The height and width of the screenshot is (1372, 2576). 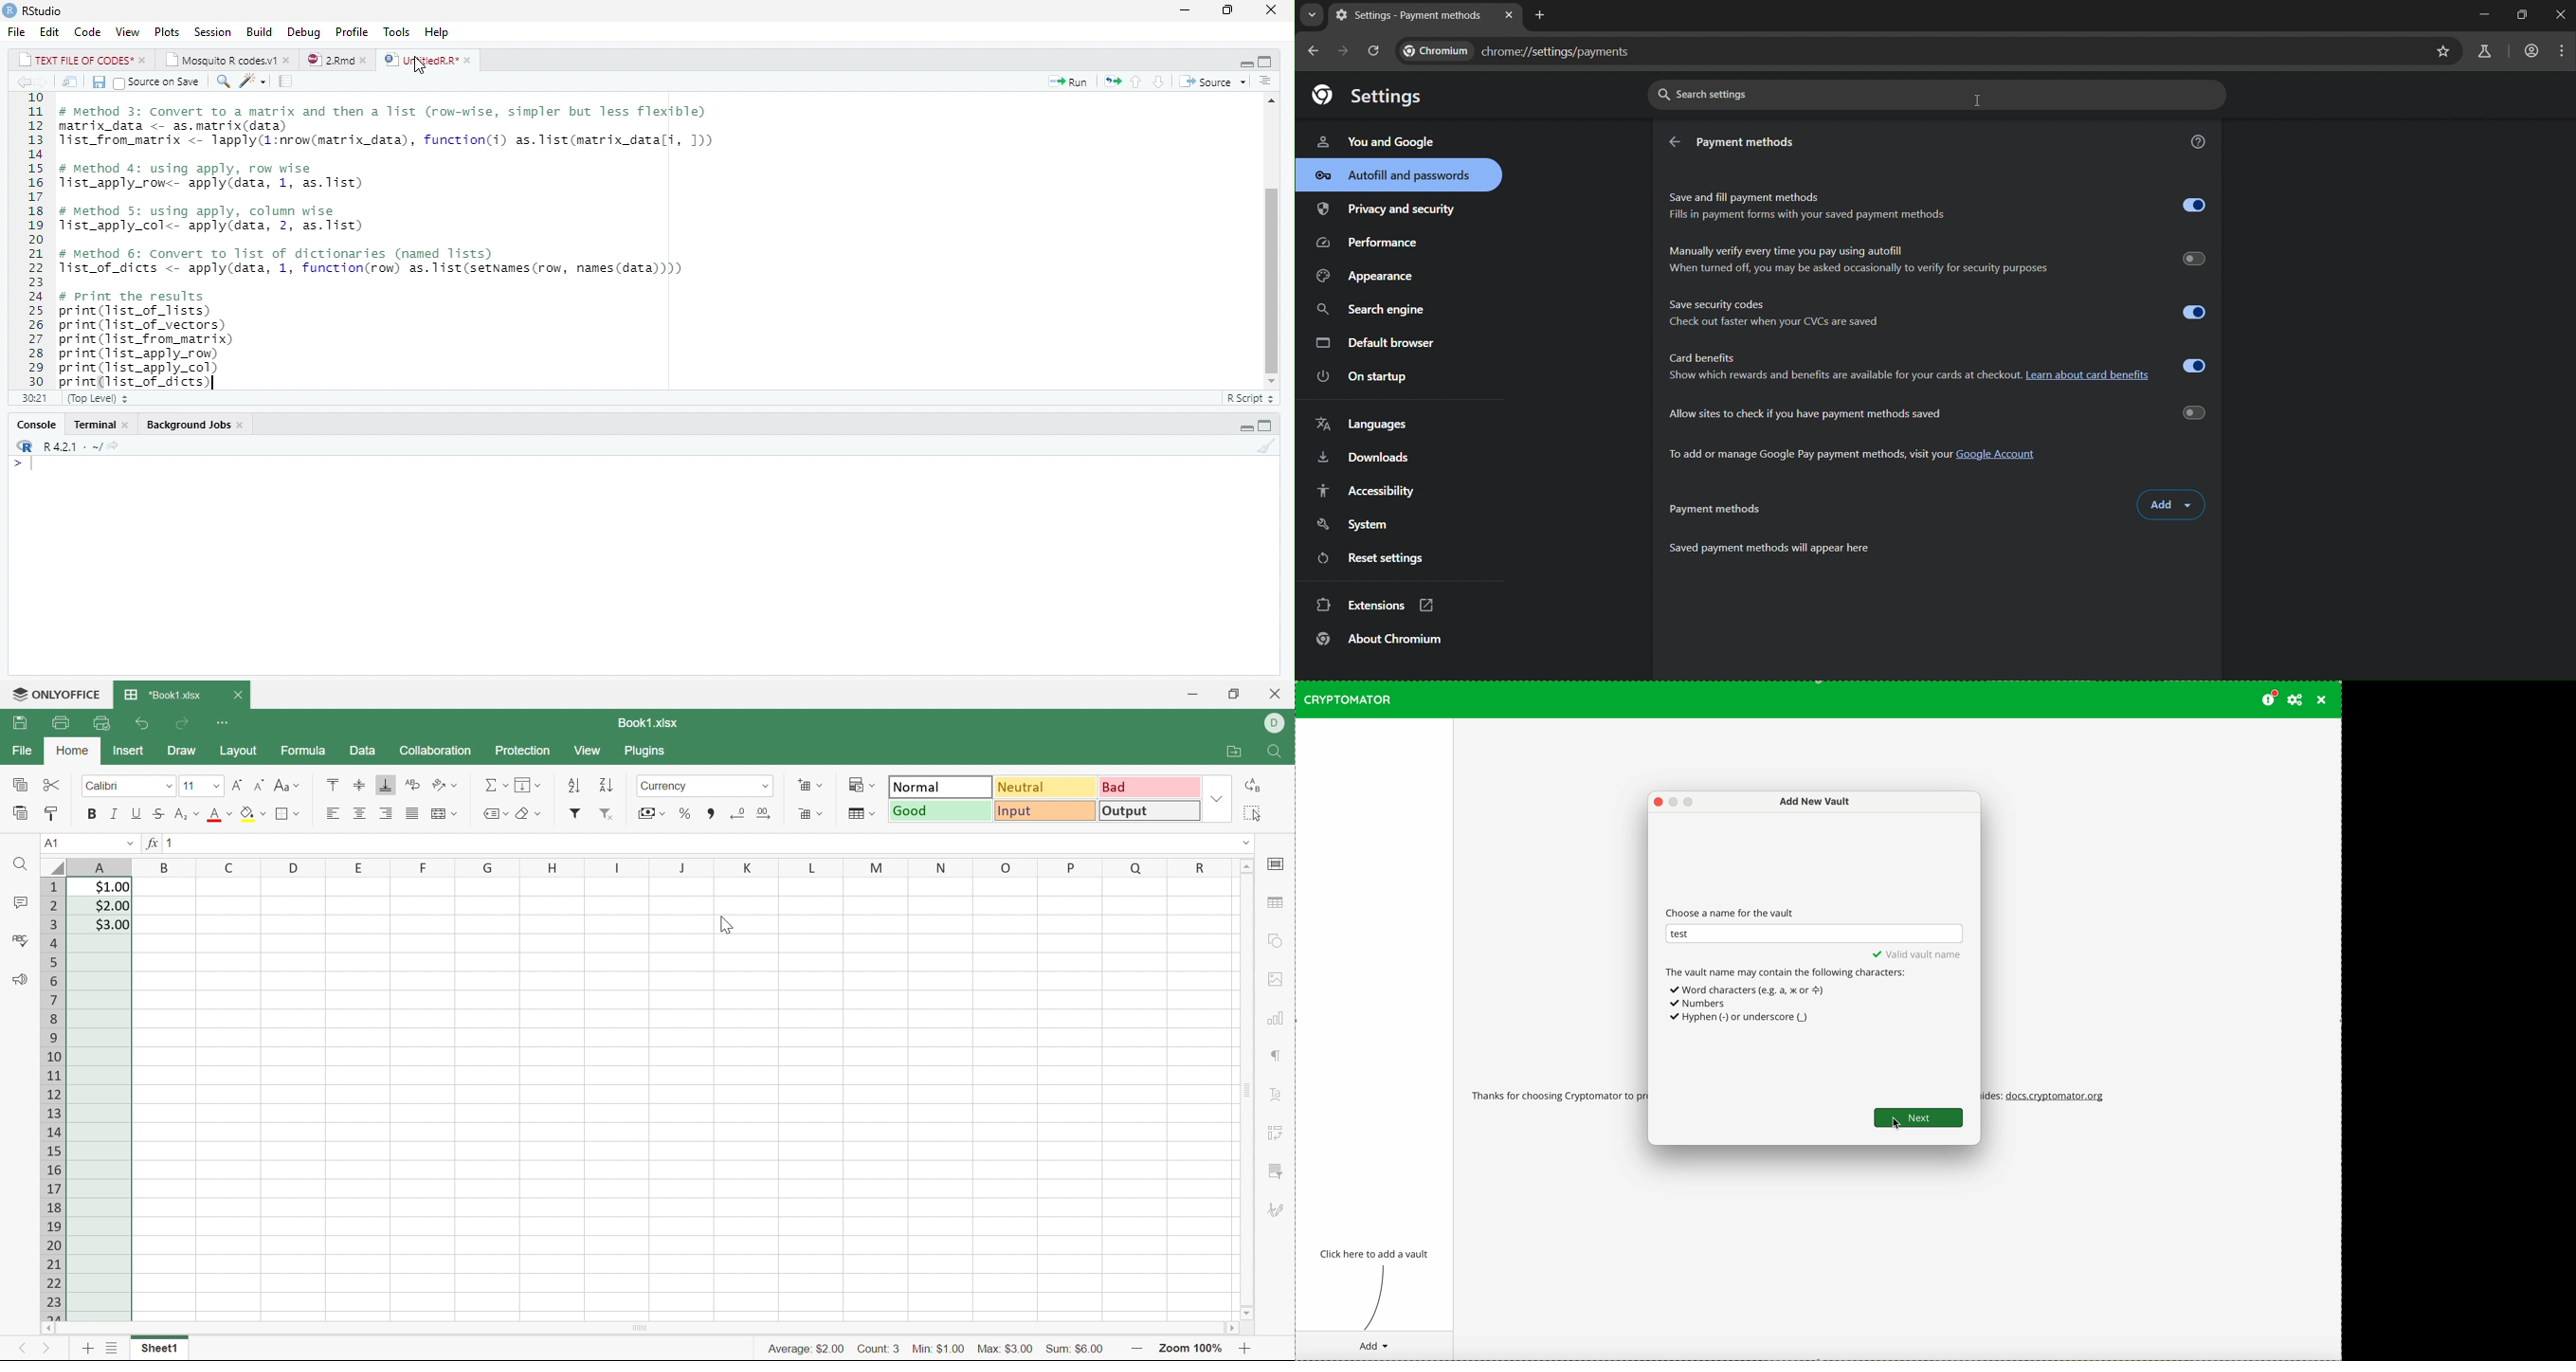 What do you see at coordinates (442, 814) in the screenshot?
I see `Wrap text` at bounding box center [442, 814].